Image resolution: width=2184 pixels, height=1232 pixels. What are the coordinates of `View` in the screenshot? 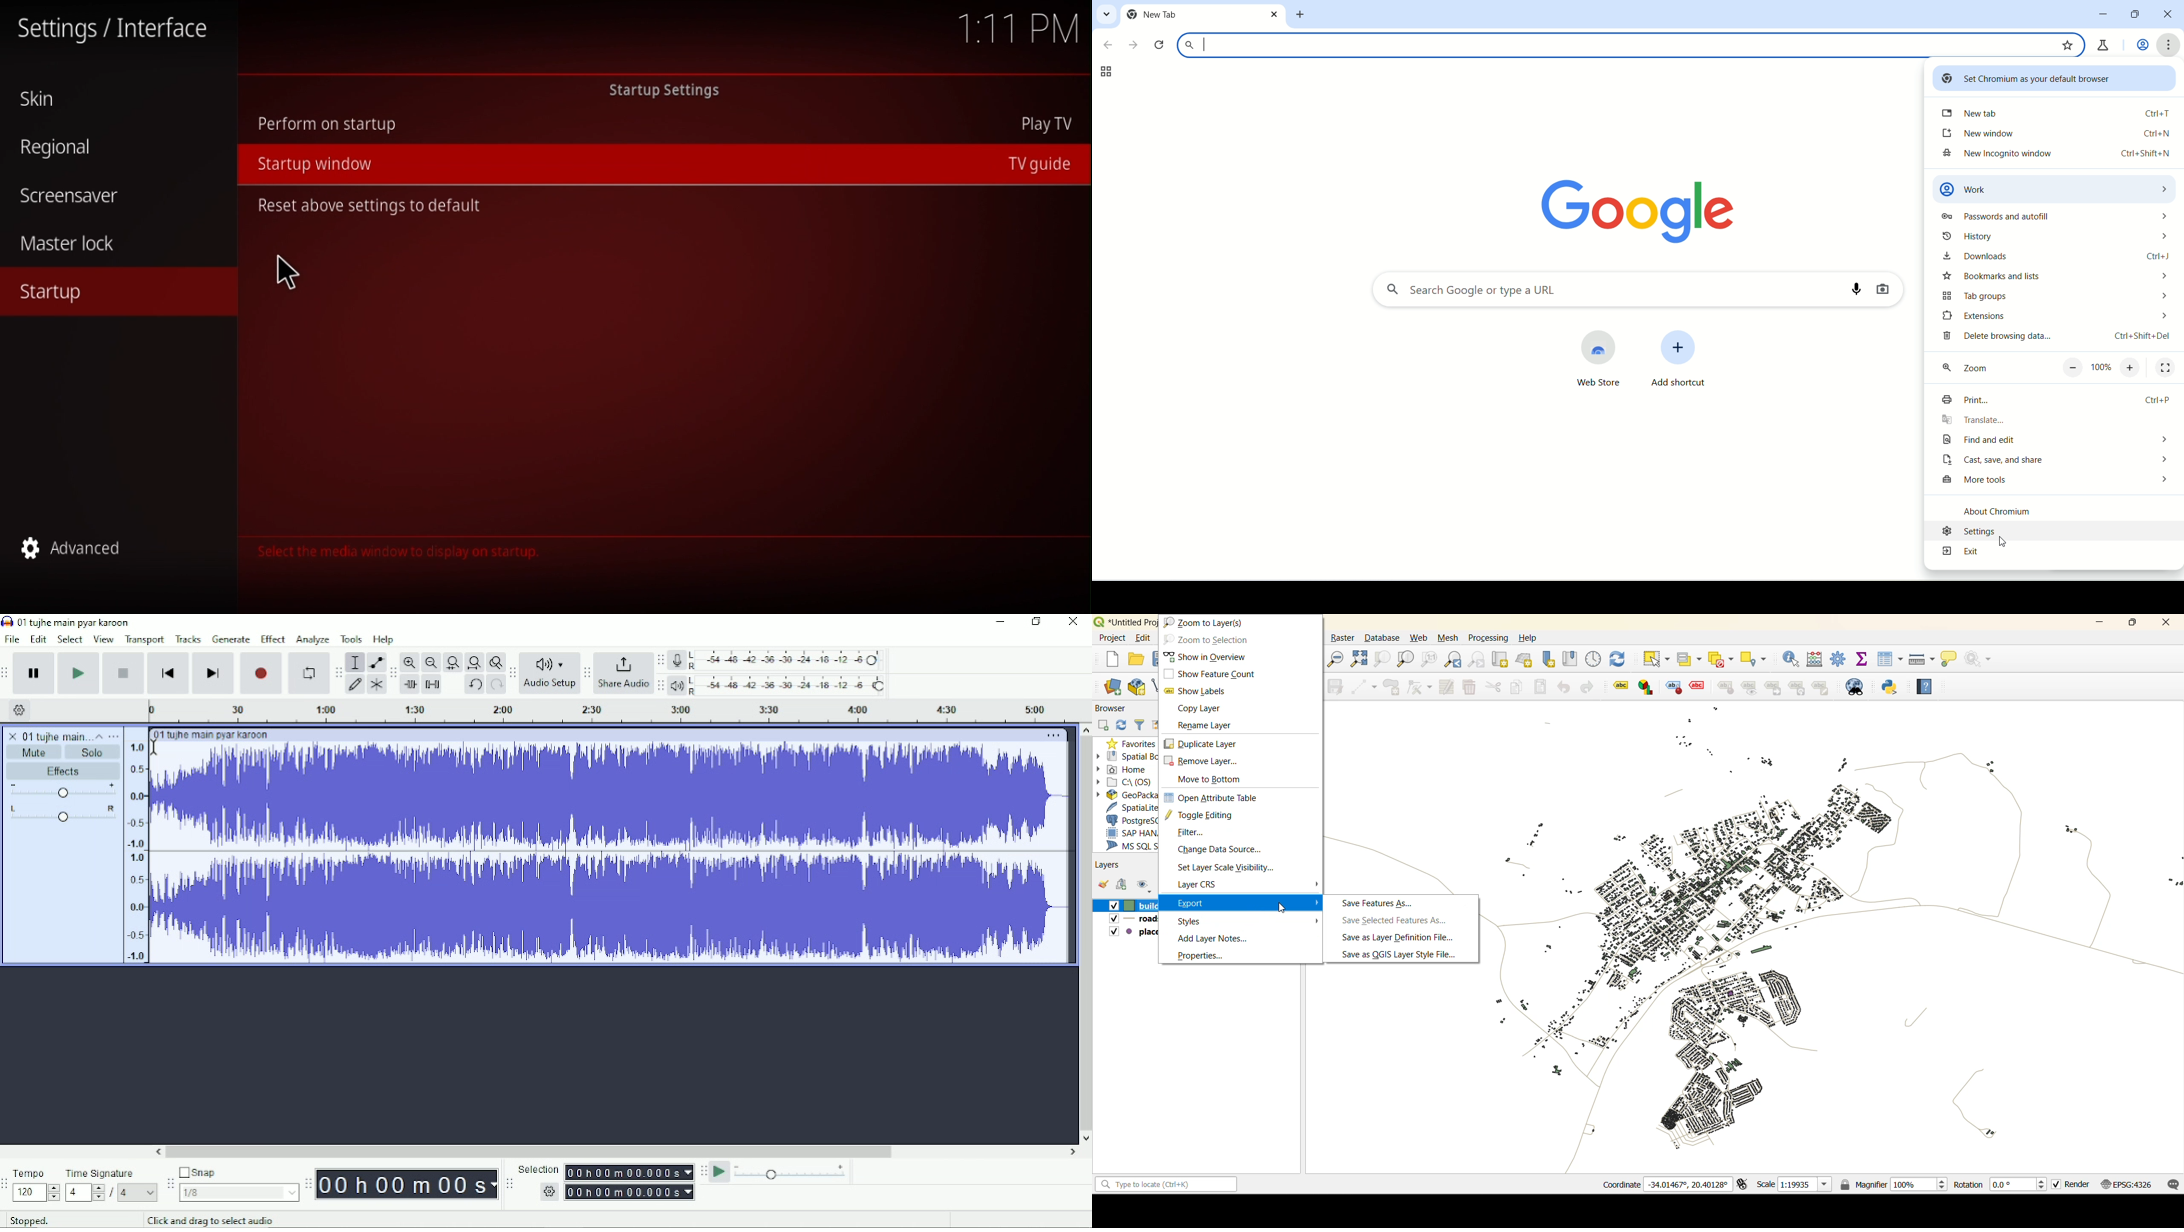 It's located at (104, 639).